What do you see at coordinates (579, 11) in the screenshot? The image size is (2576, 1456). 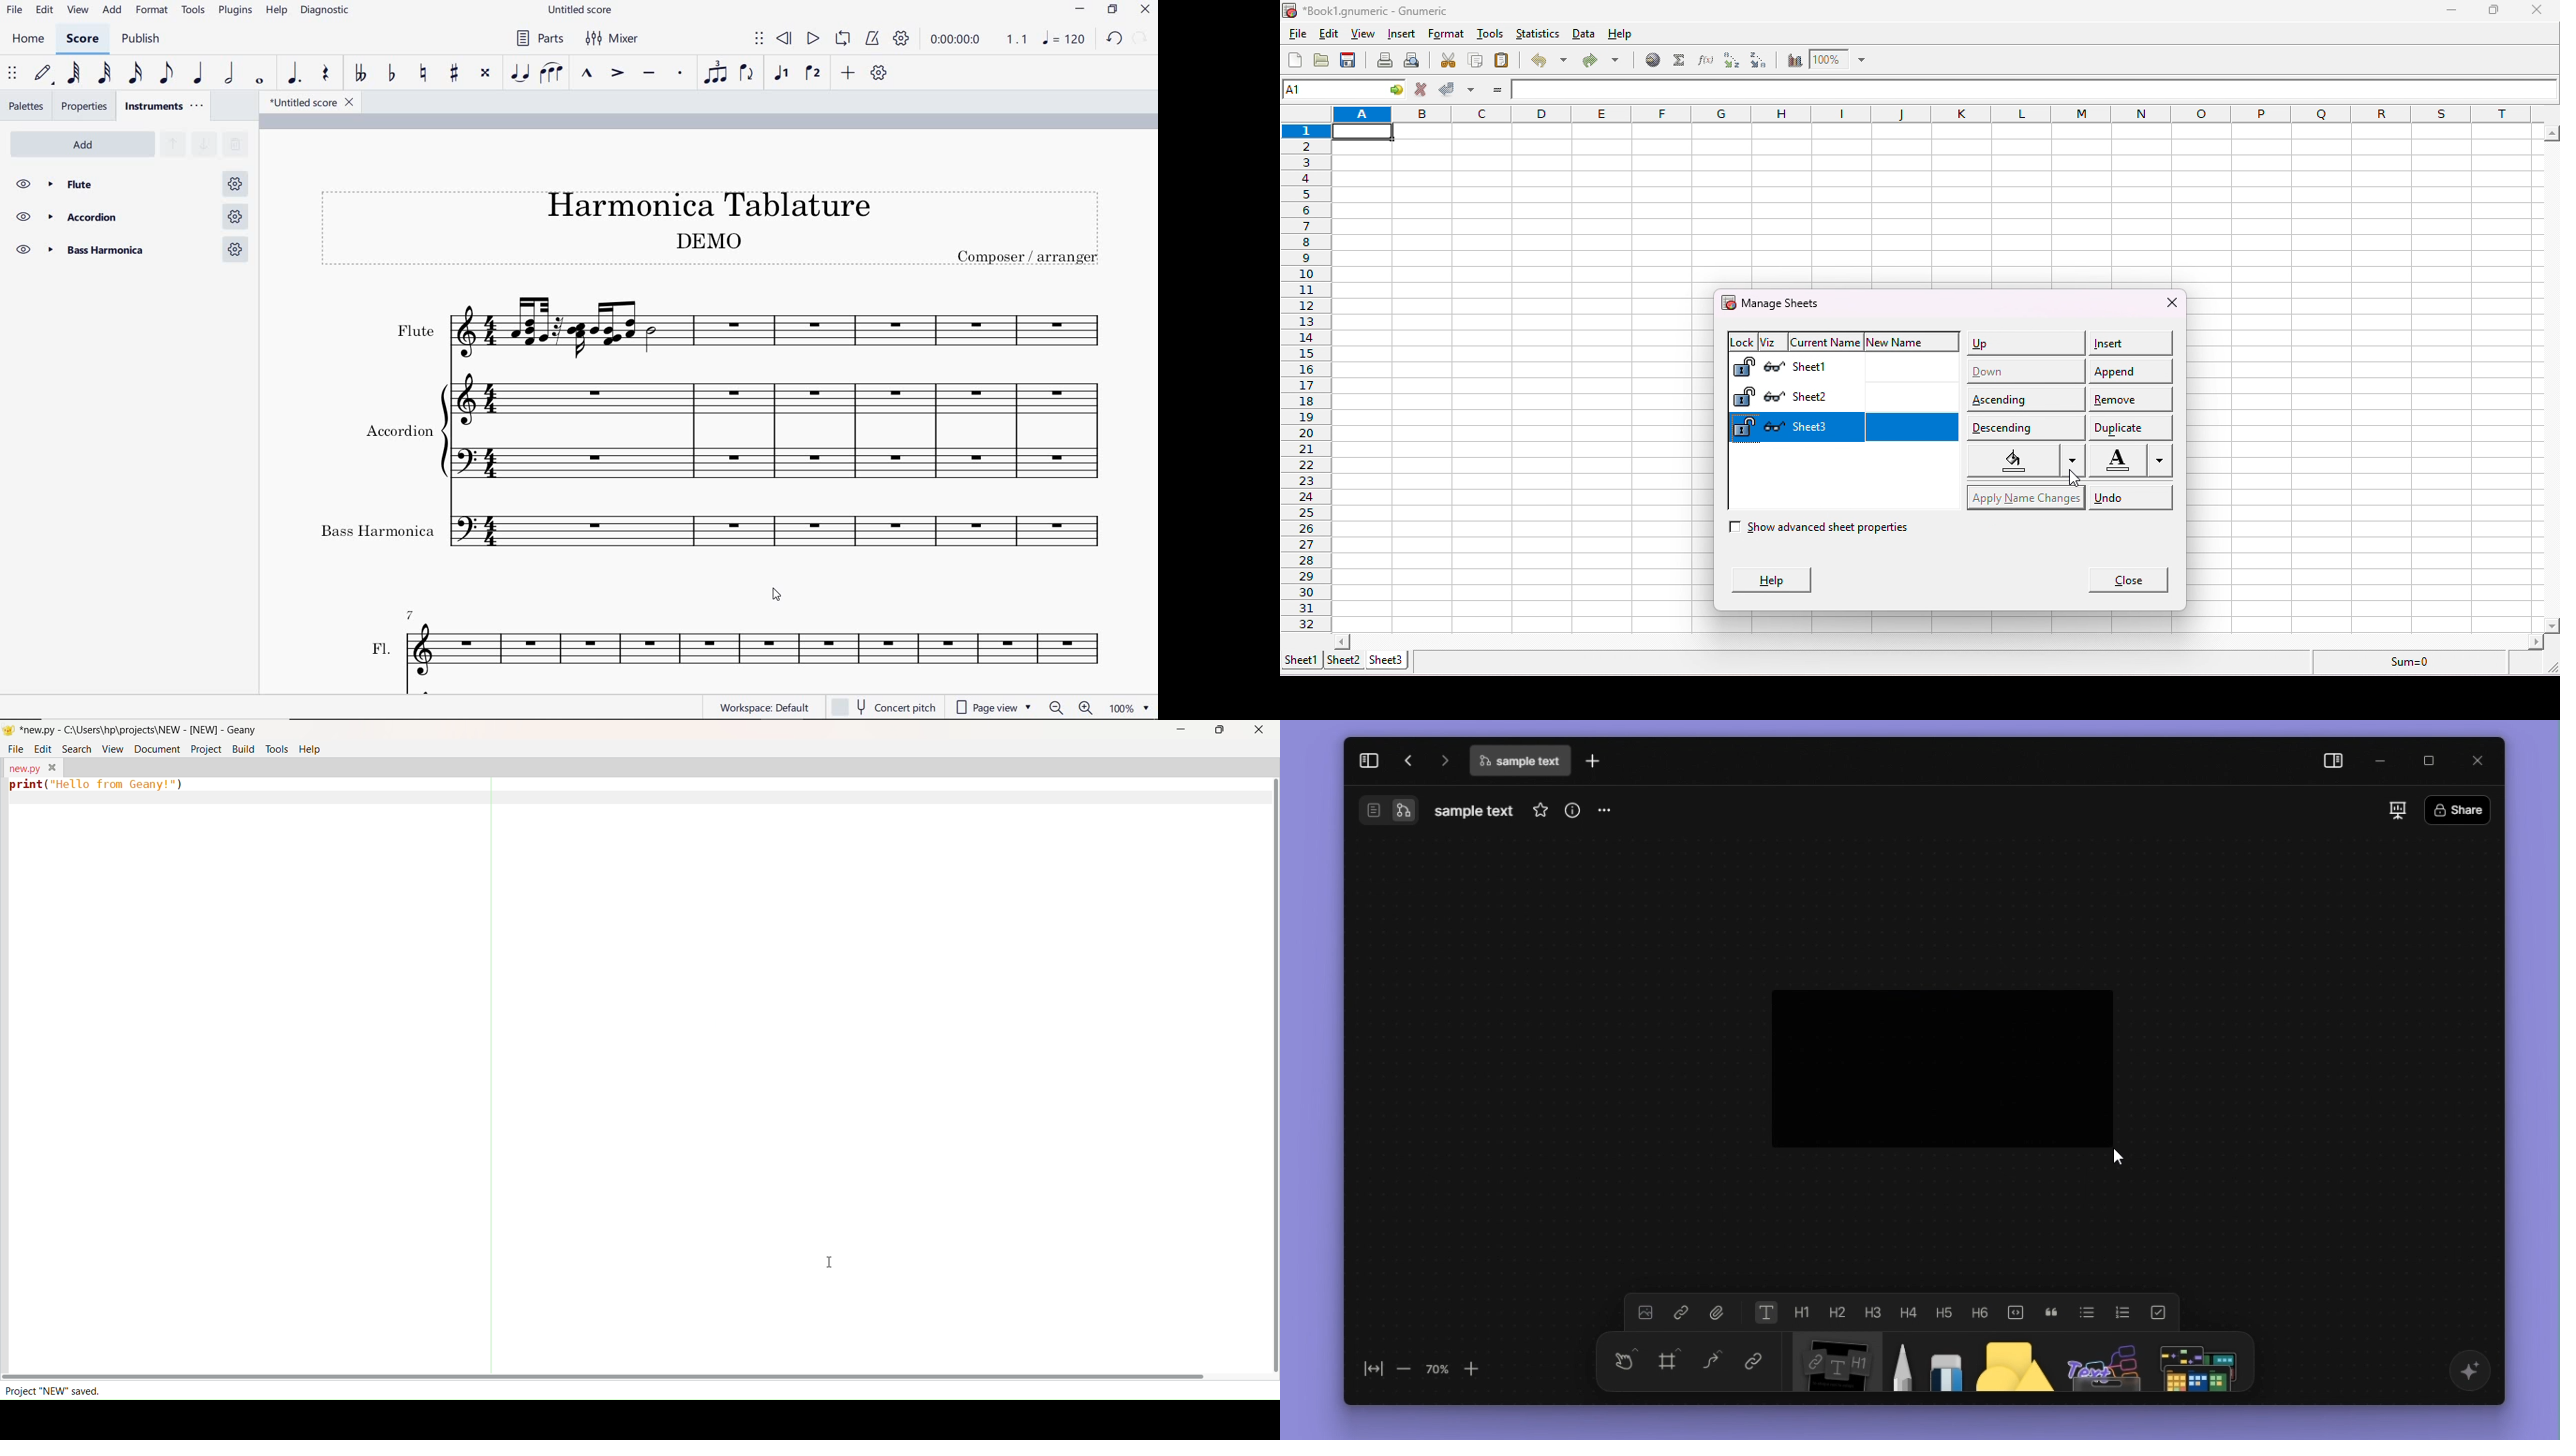 I see `FILE NAME` at bounding box center [579, 11].